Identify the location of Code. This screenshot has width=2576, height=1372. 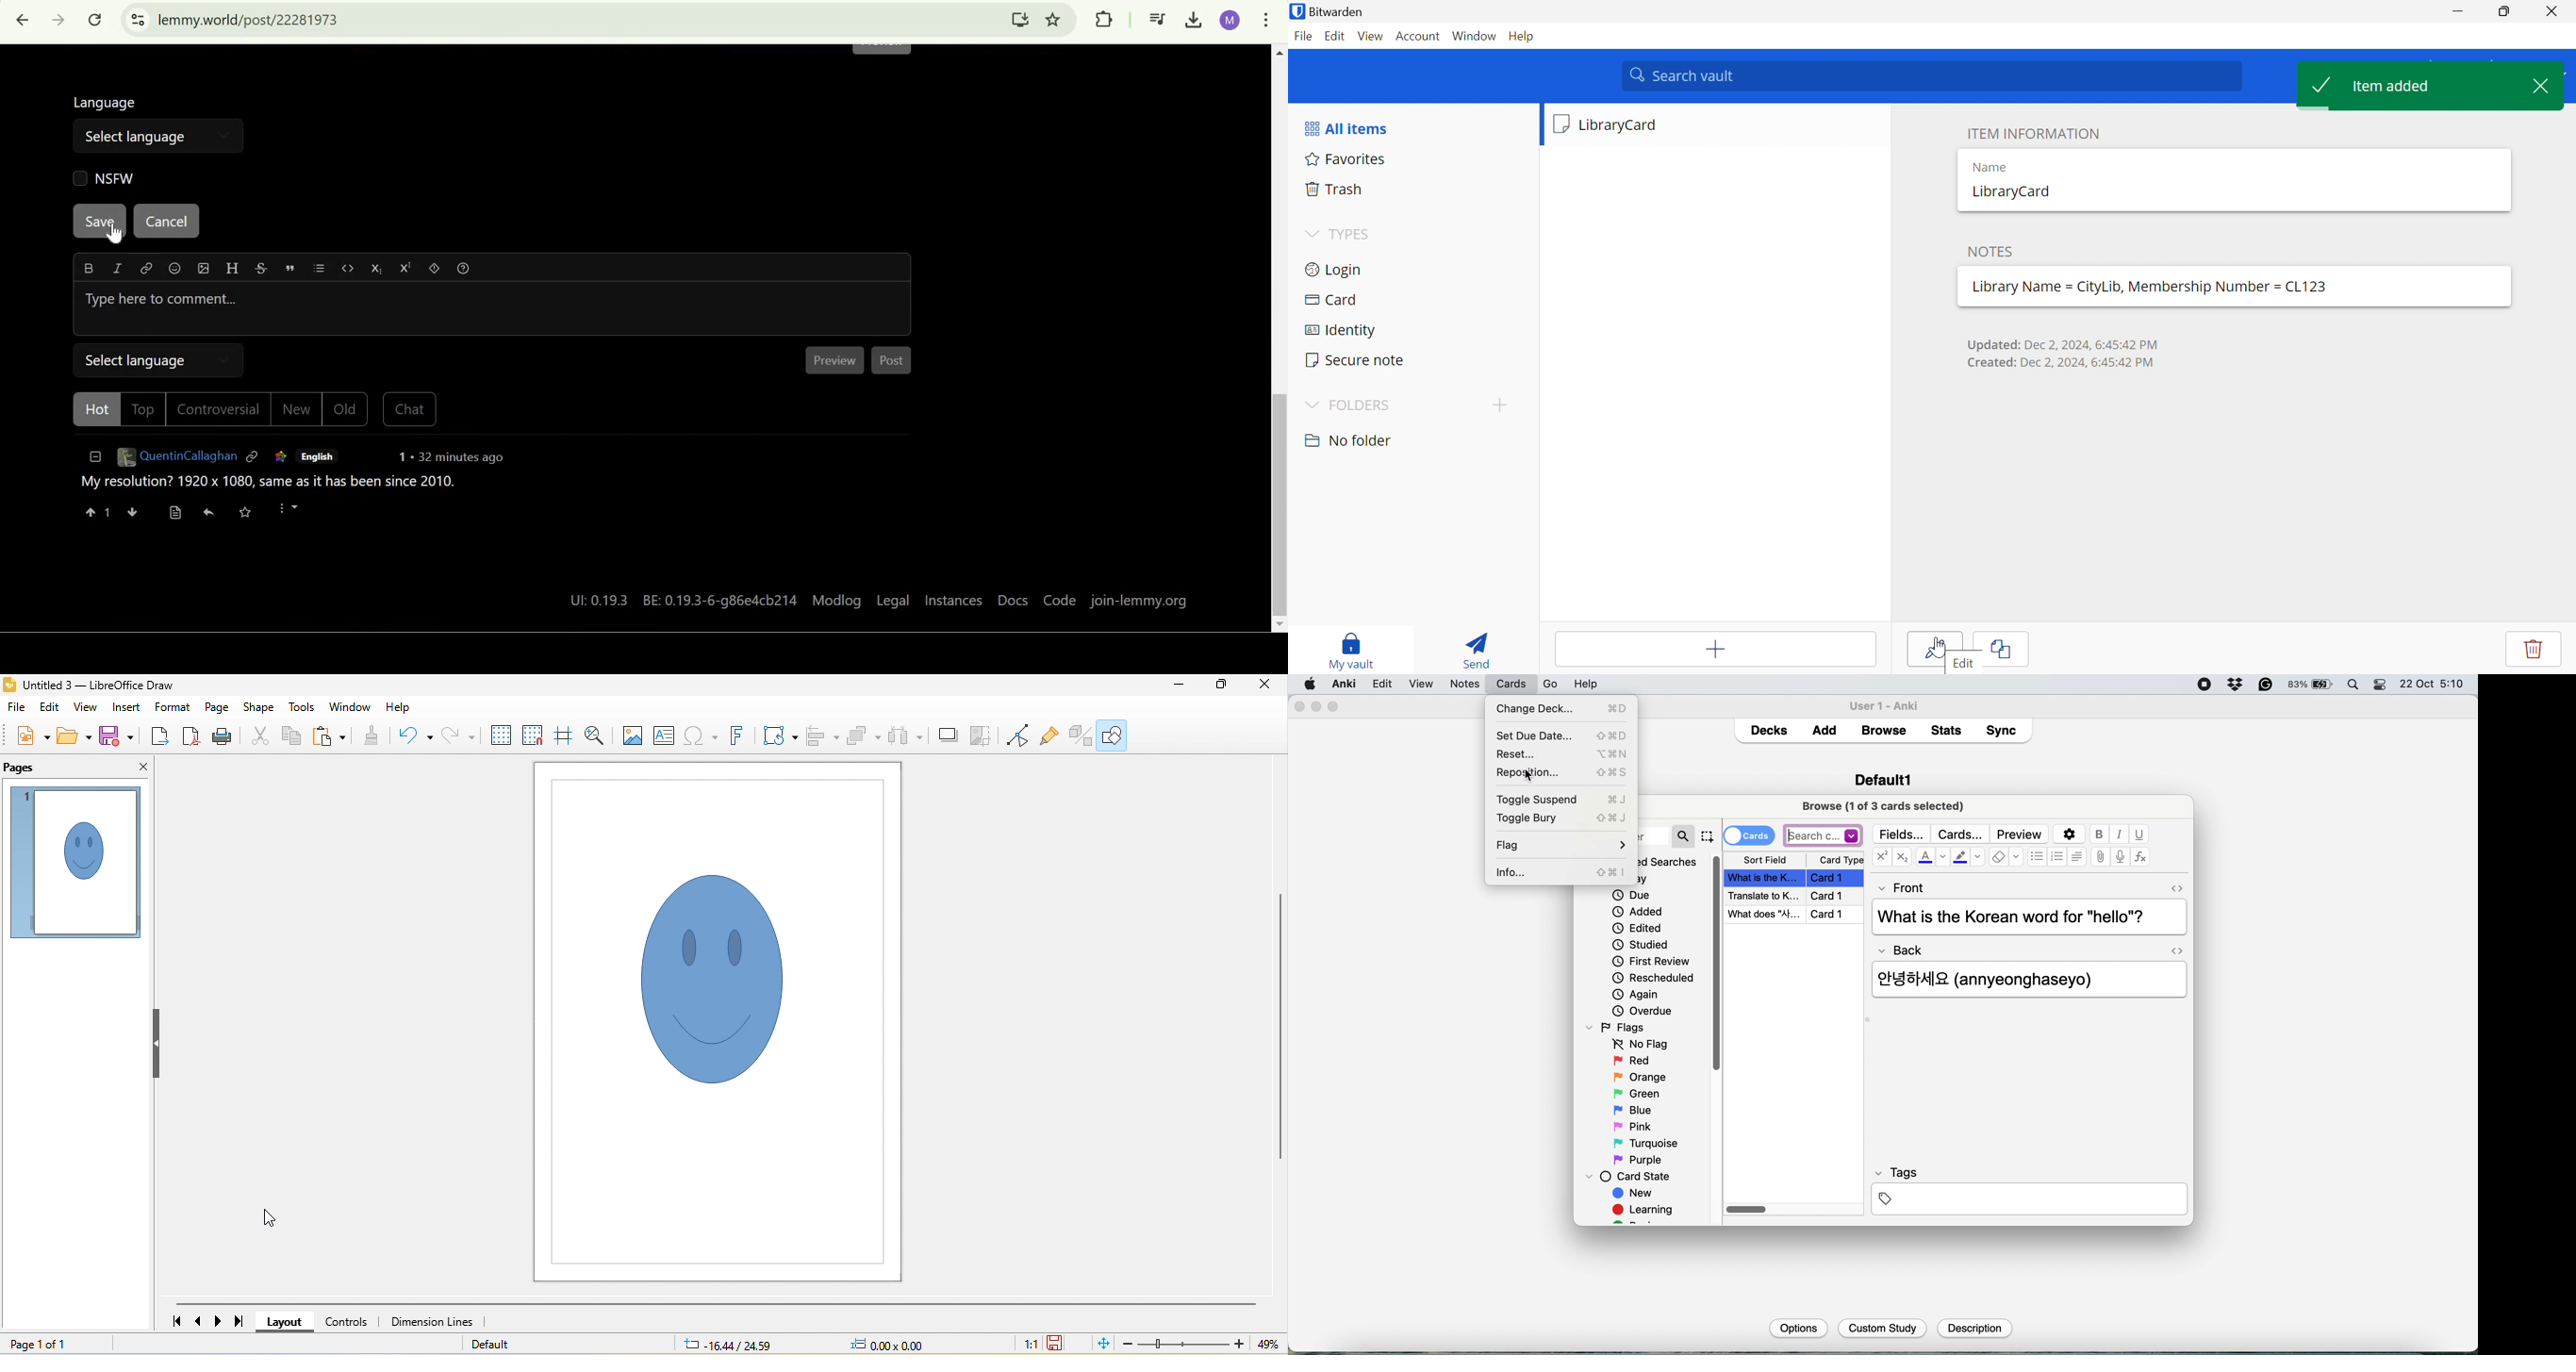
(1058, 602).